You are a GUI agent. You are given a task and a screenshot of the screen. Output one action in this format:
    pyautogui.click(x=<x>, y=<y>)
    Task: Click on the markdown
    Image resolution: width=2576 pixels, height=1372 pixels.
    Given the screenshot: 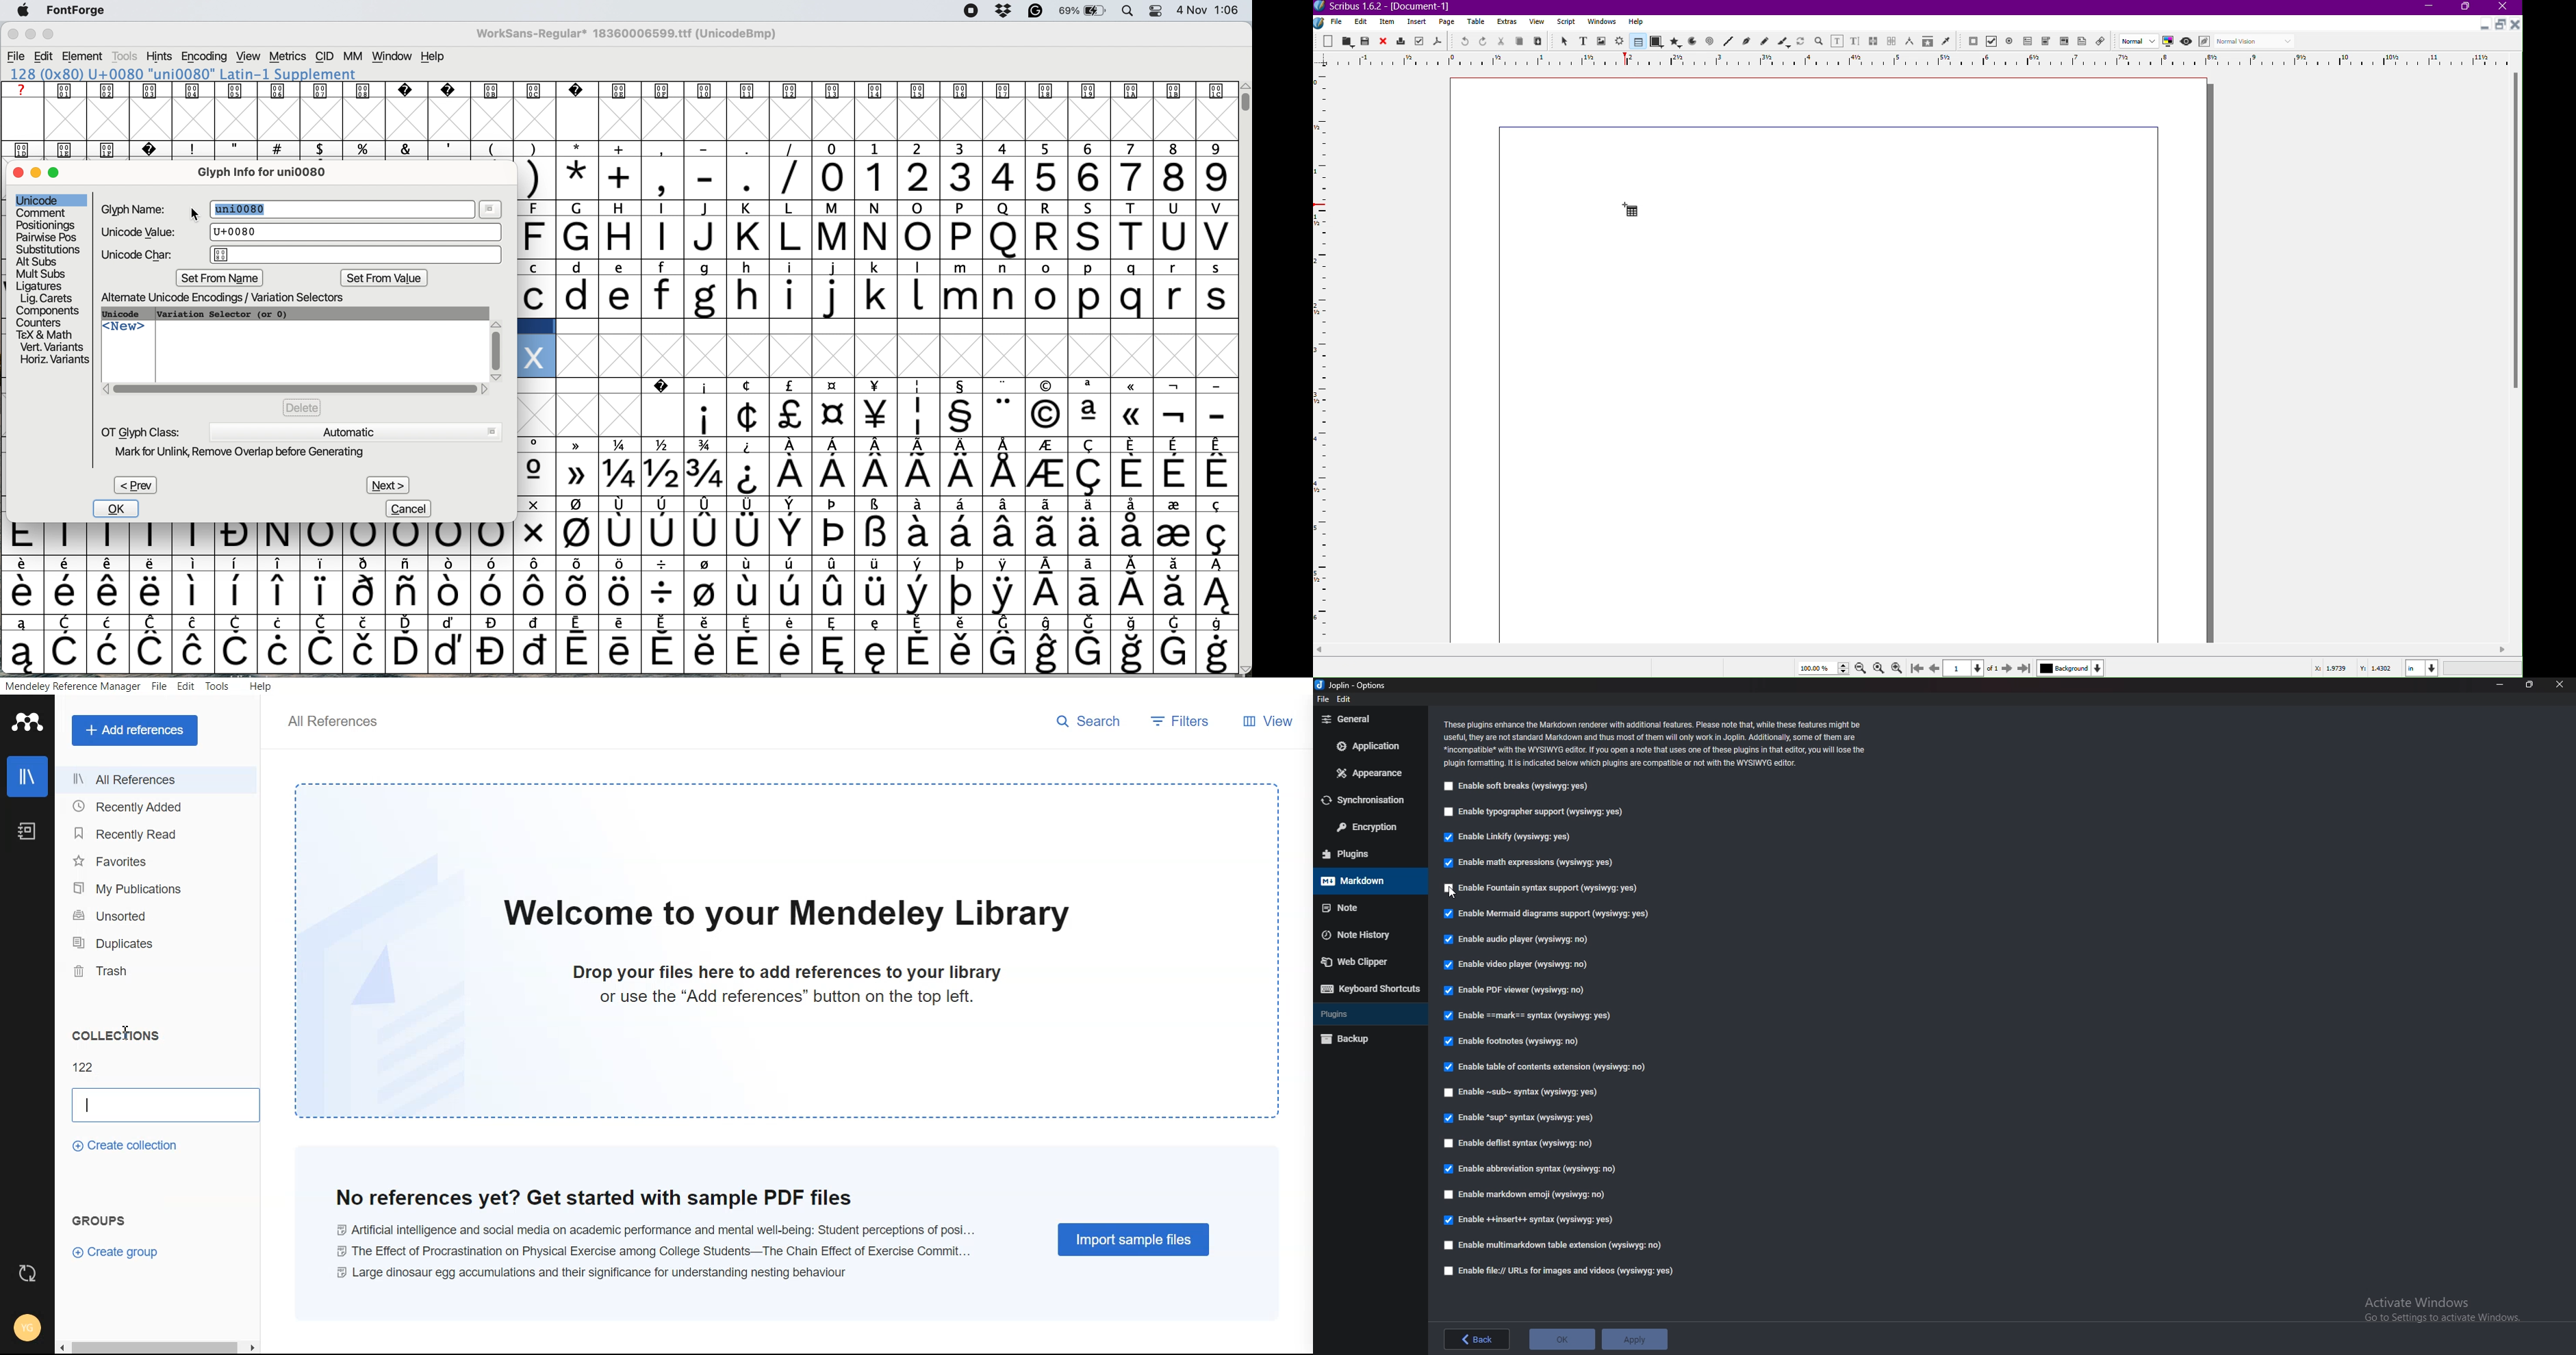 What is the action you would take?
    pyautogui.click(x=1364, y=881)
    